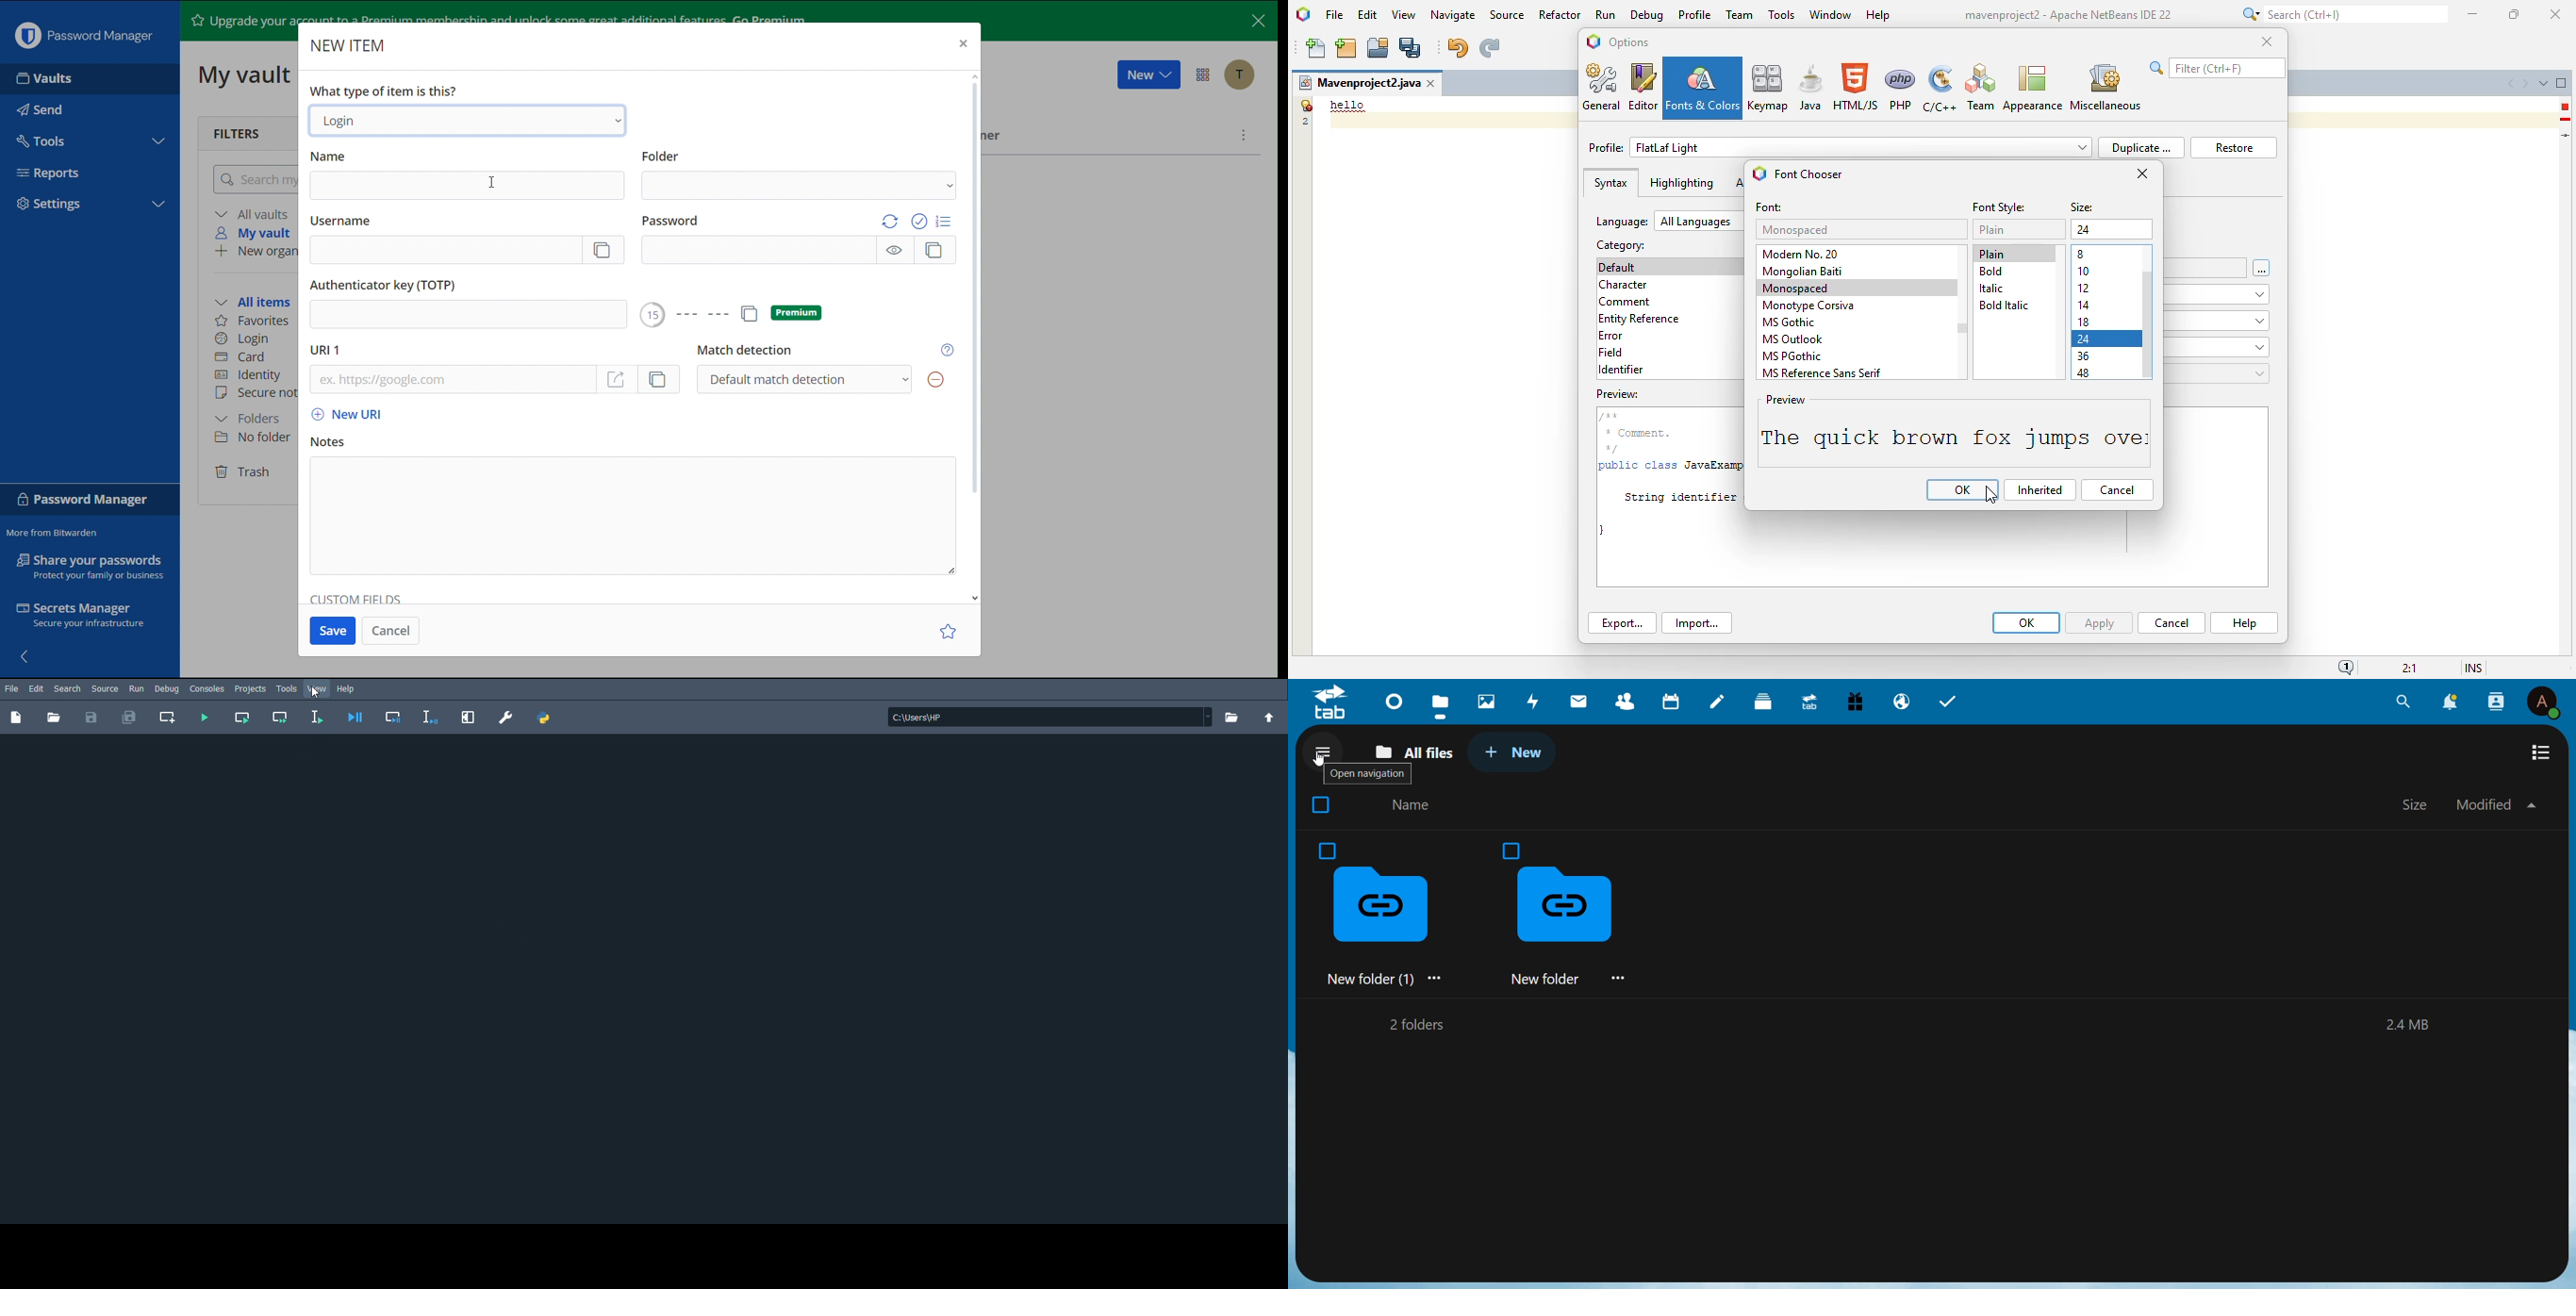  What do you see at coordinates (1953, 703) in the screenshot?
I see `task` at bounding box center [1953, 703].